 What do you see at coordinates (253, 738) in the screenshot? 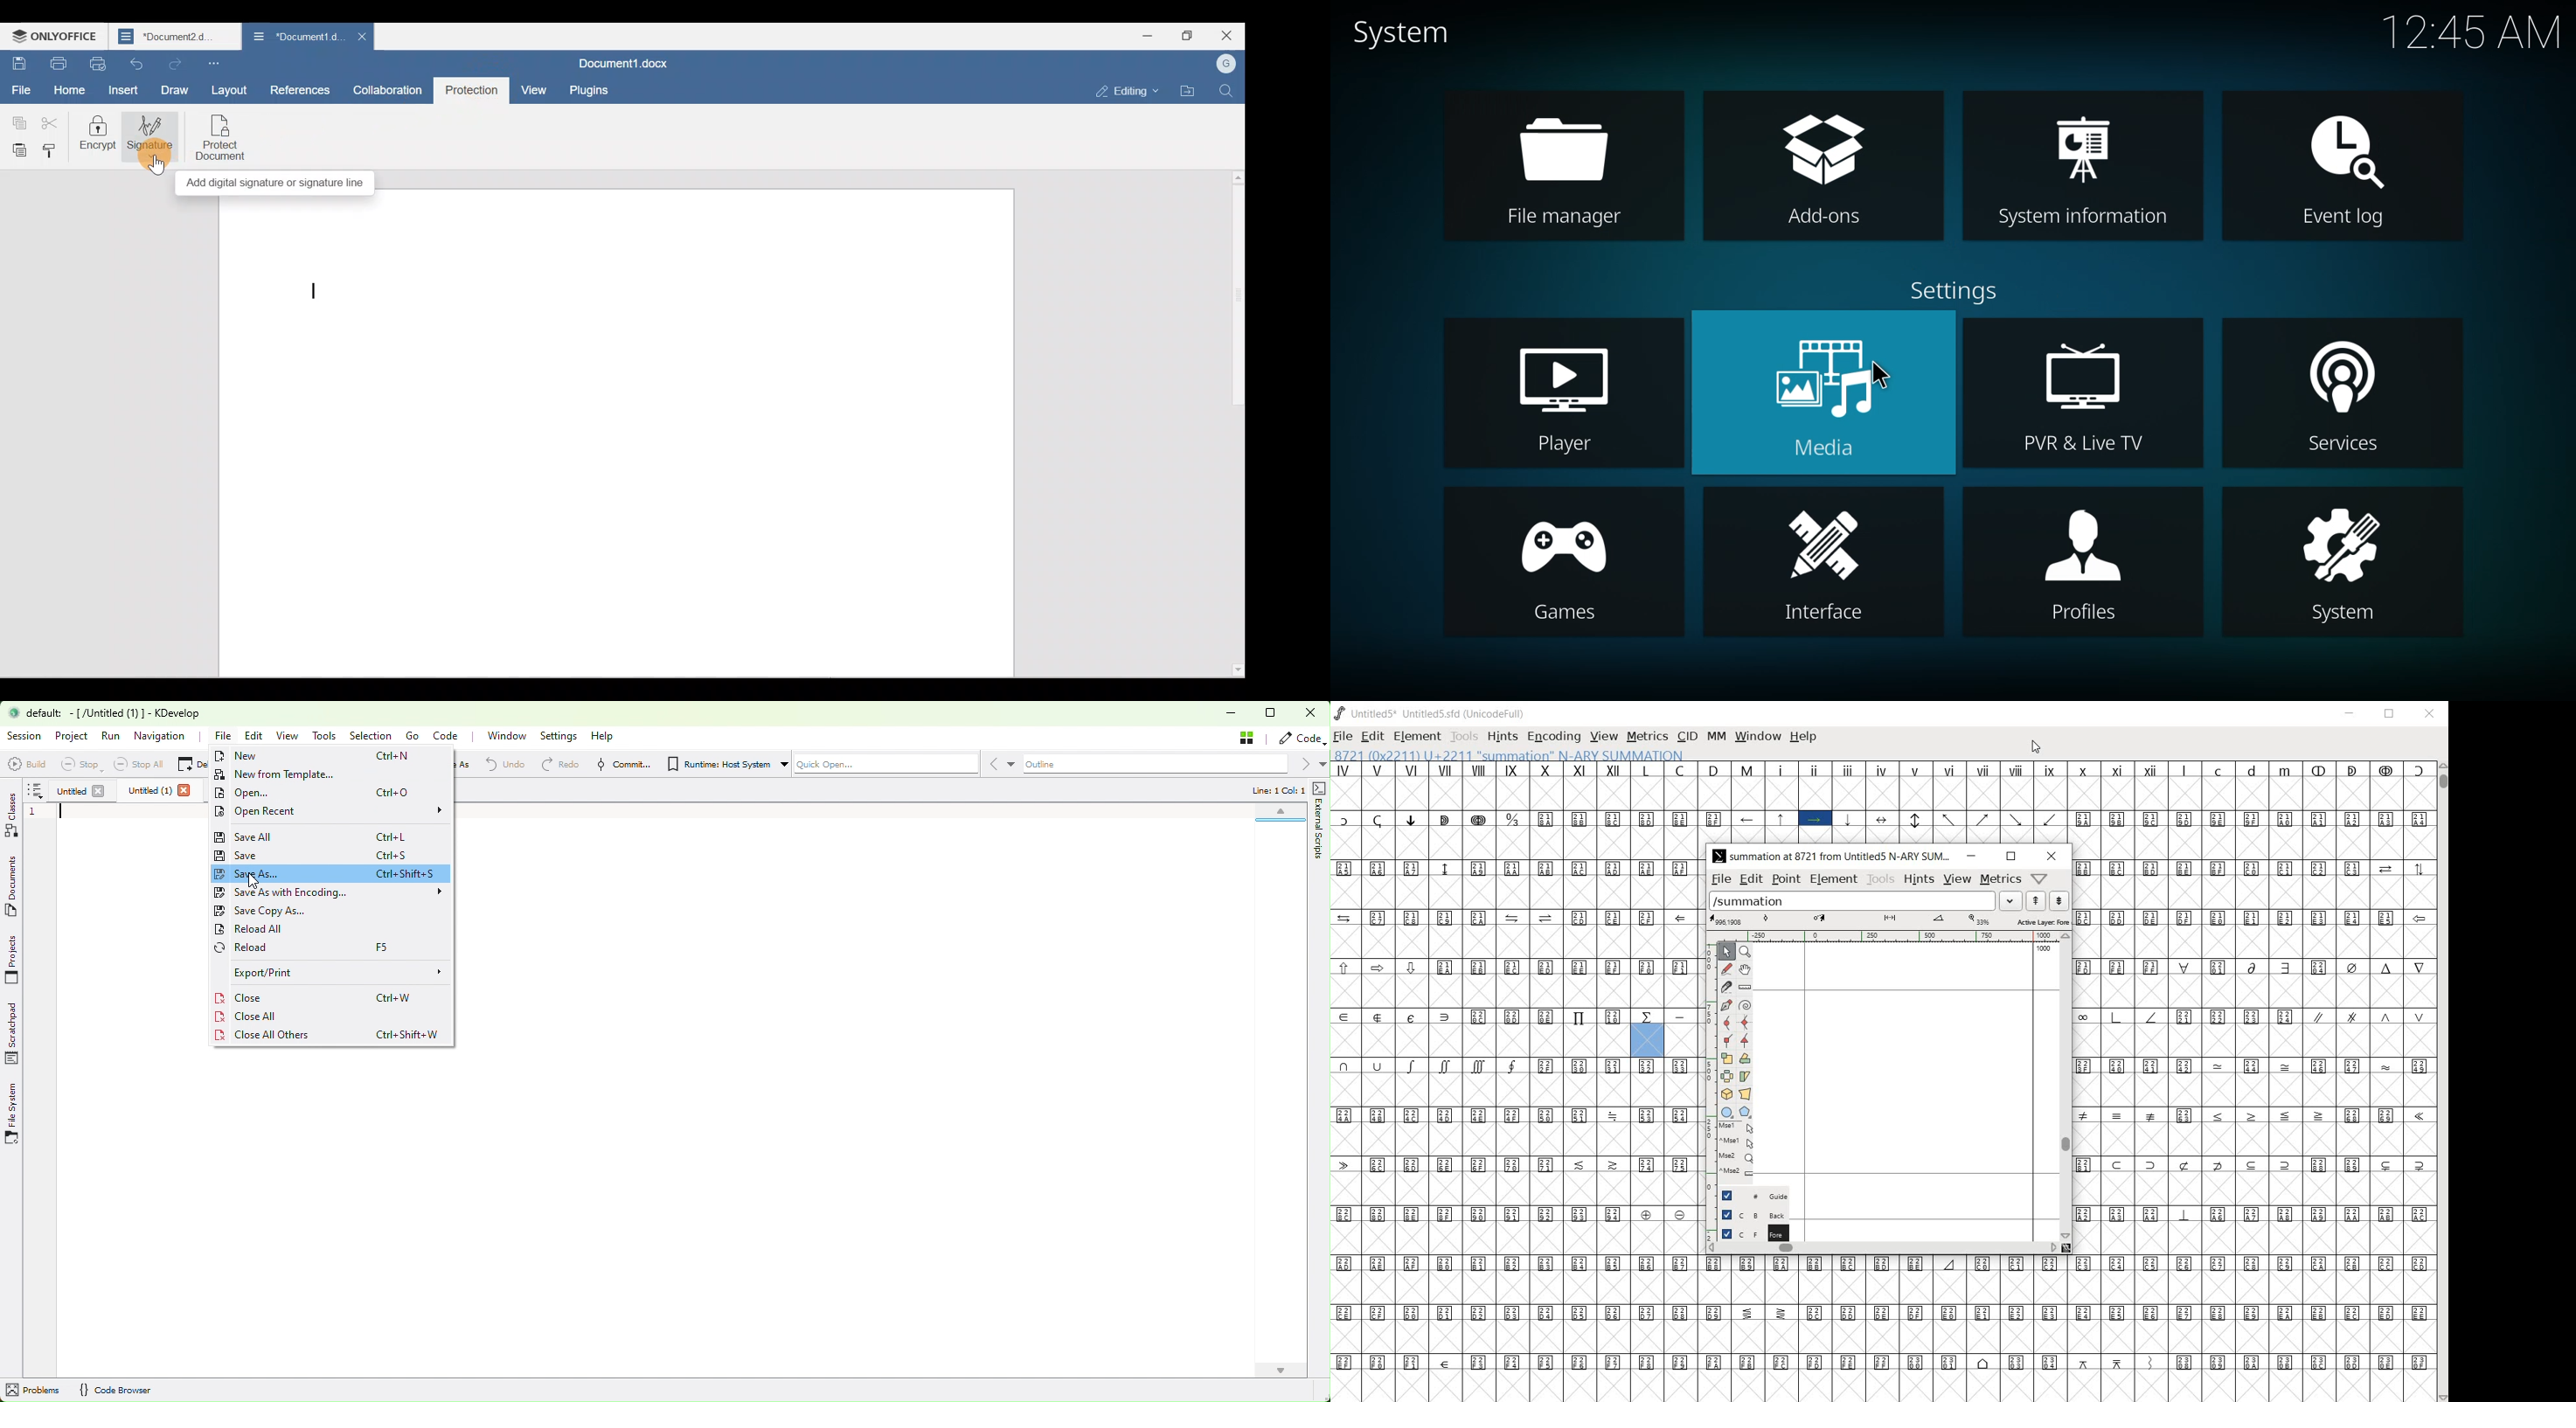
I see `Edit` at bounding box center [253, 738].